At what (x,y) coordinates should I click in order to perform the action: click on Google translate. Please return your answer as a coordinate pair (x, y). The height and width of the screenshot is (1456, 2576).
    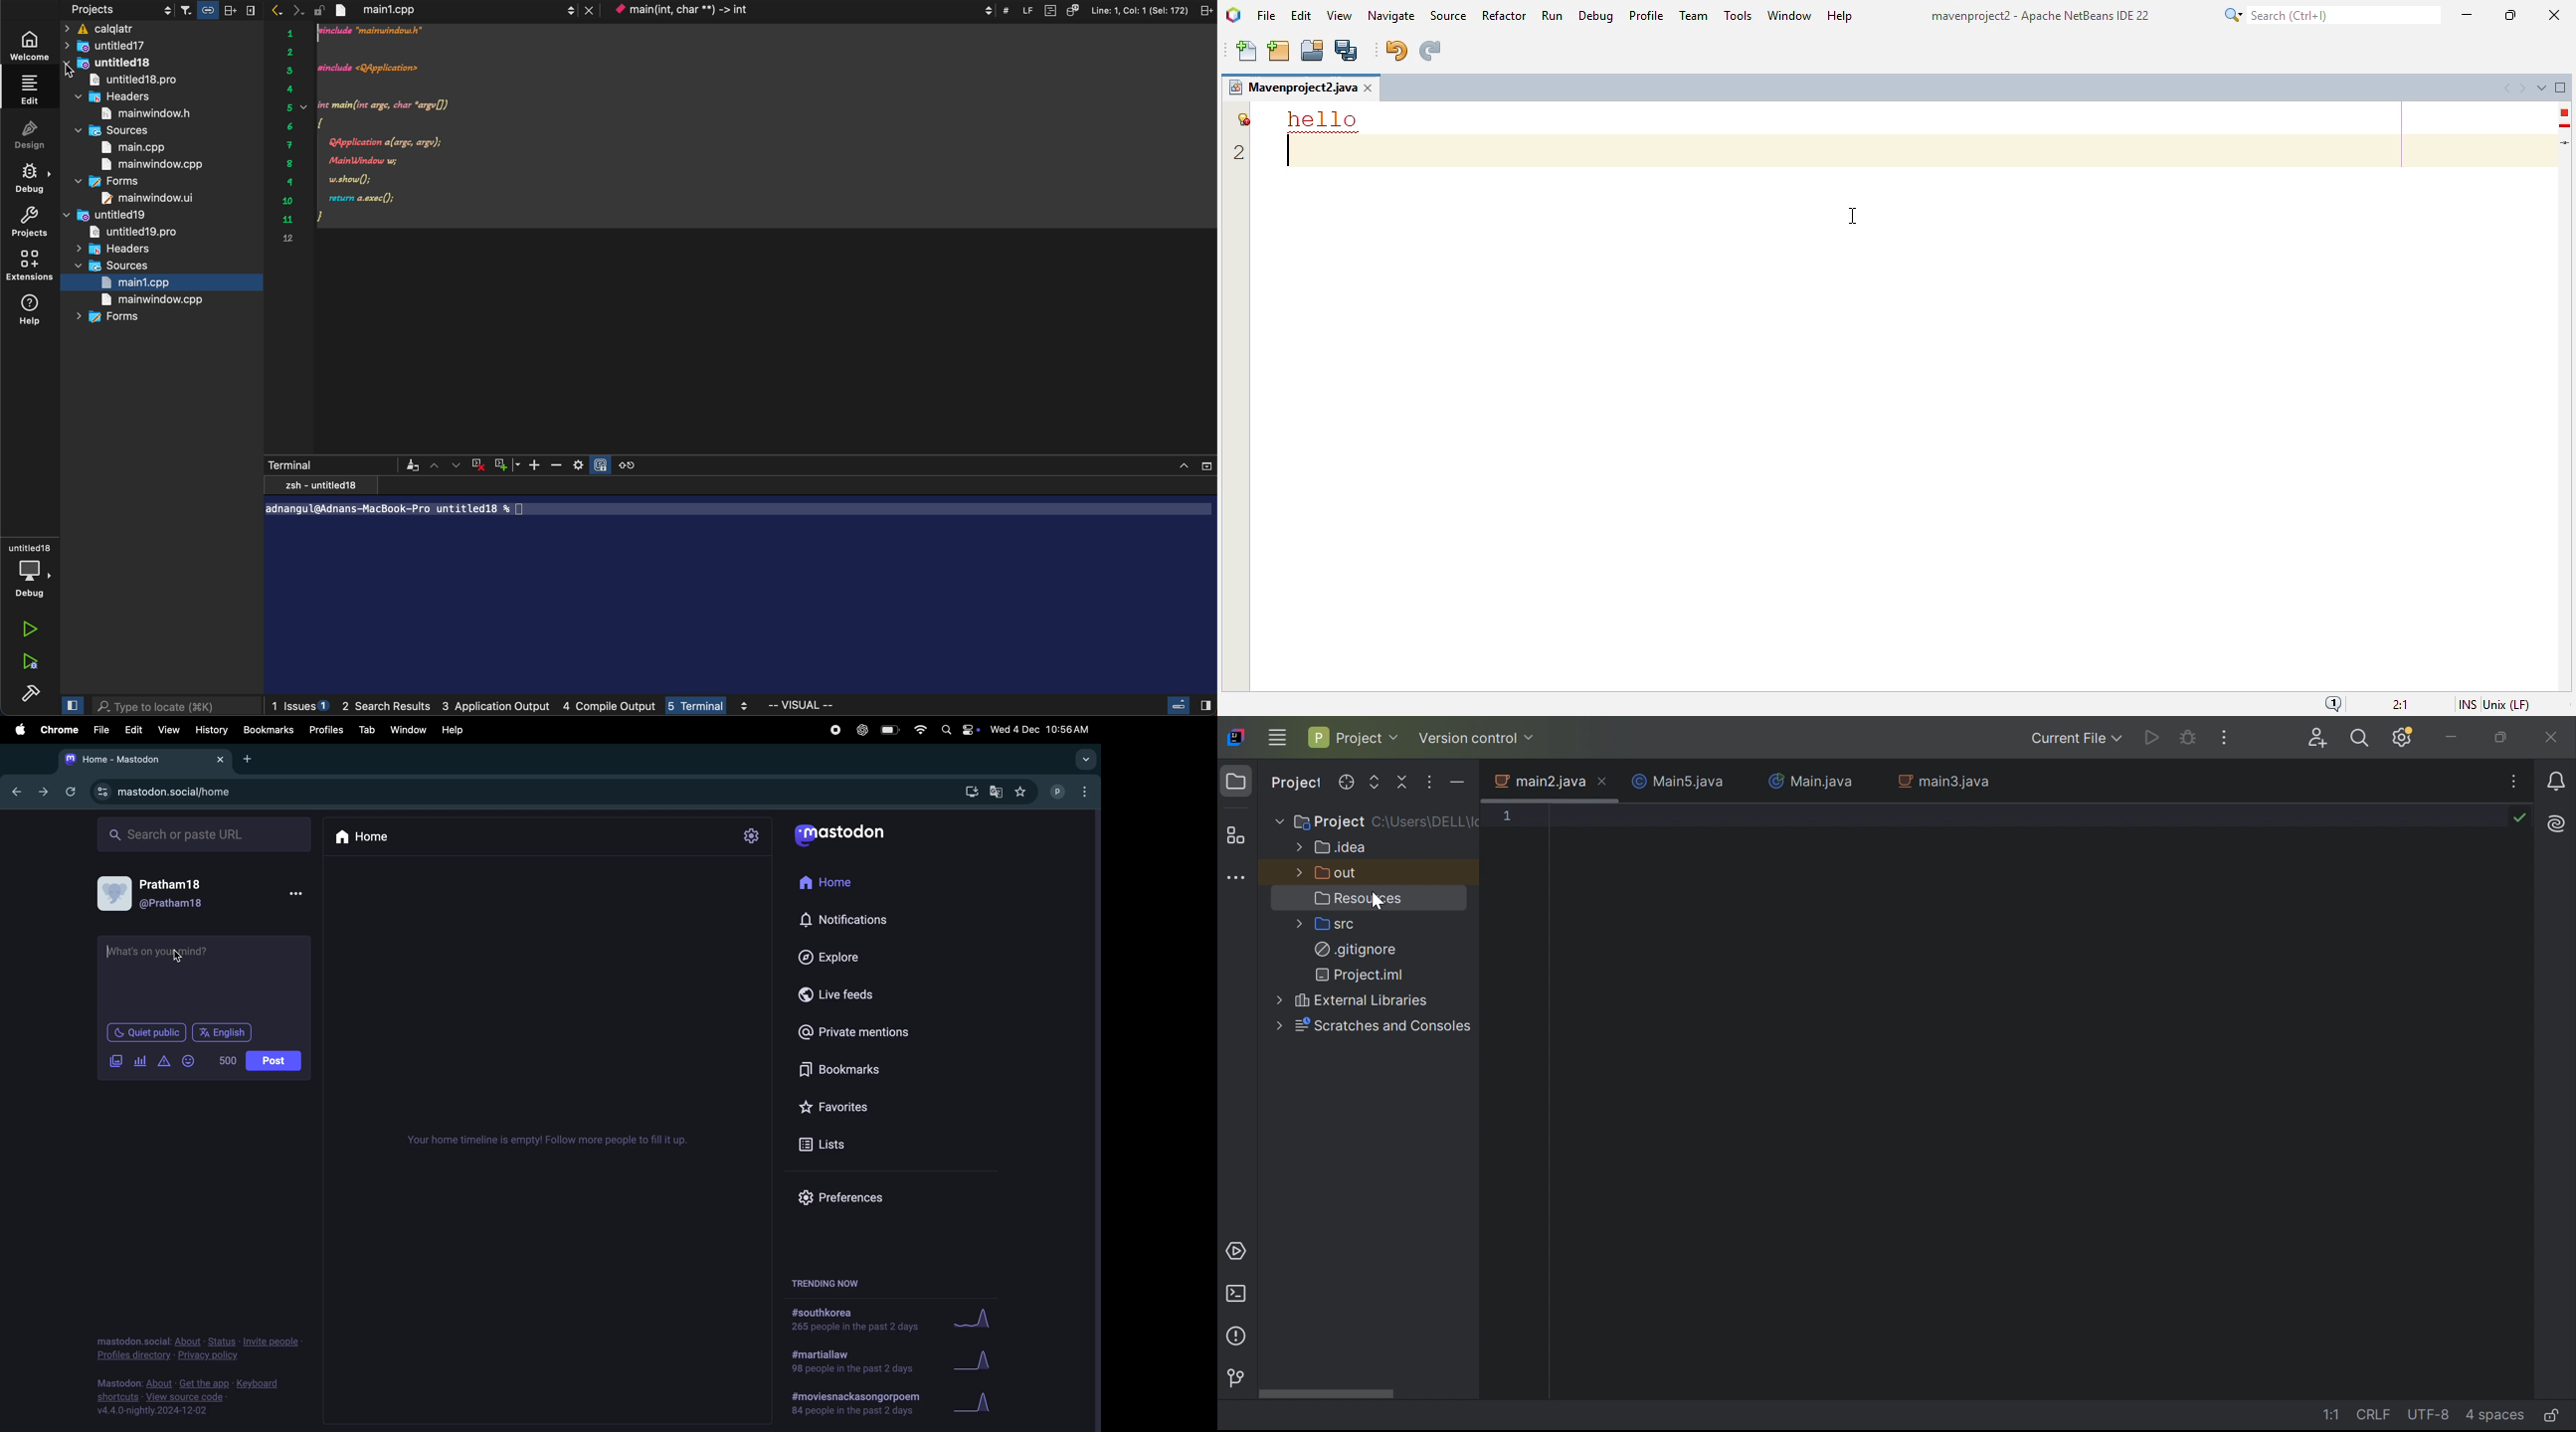
    Looking at the image, I should click on (997, 791).